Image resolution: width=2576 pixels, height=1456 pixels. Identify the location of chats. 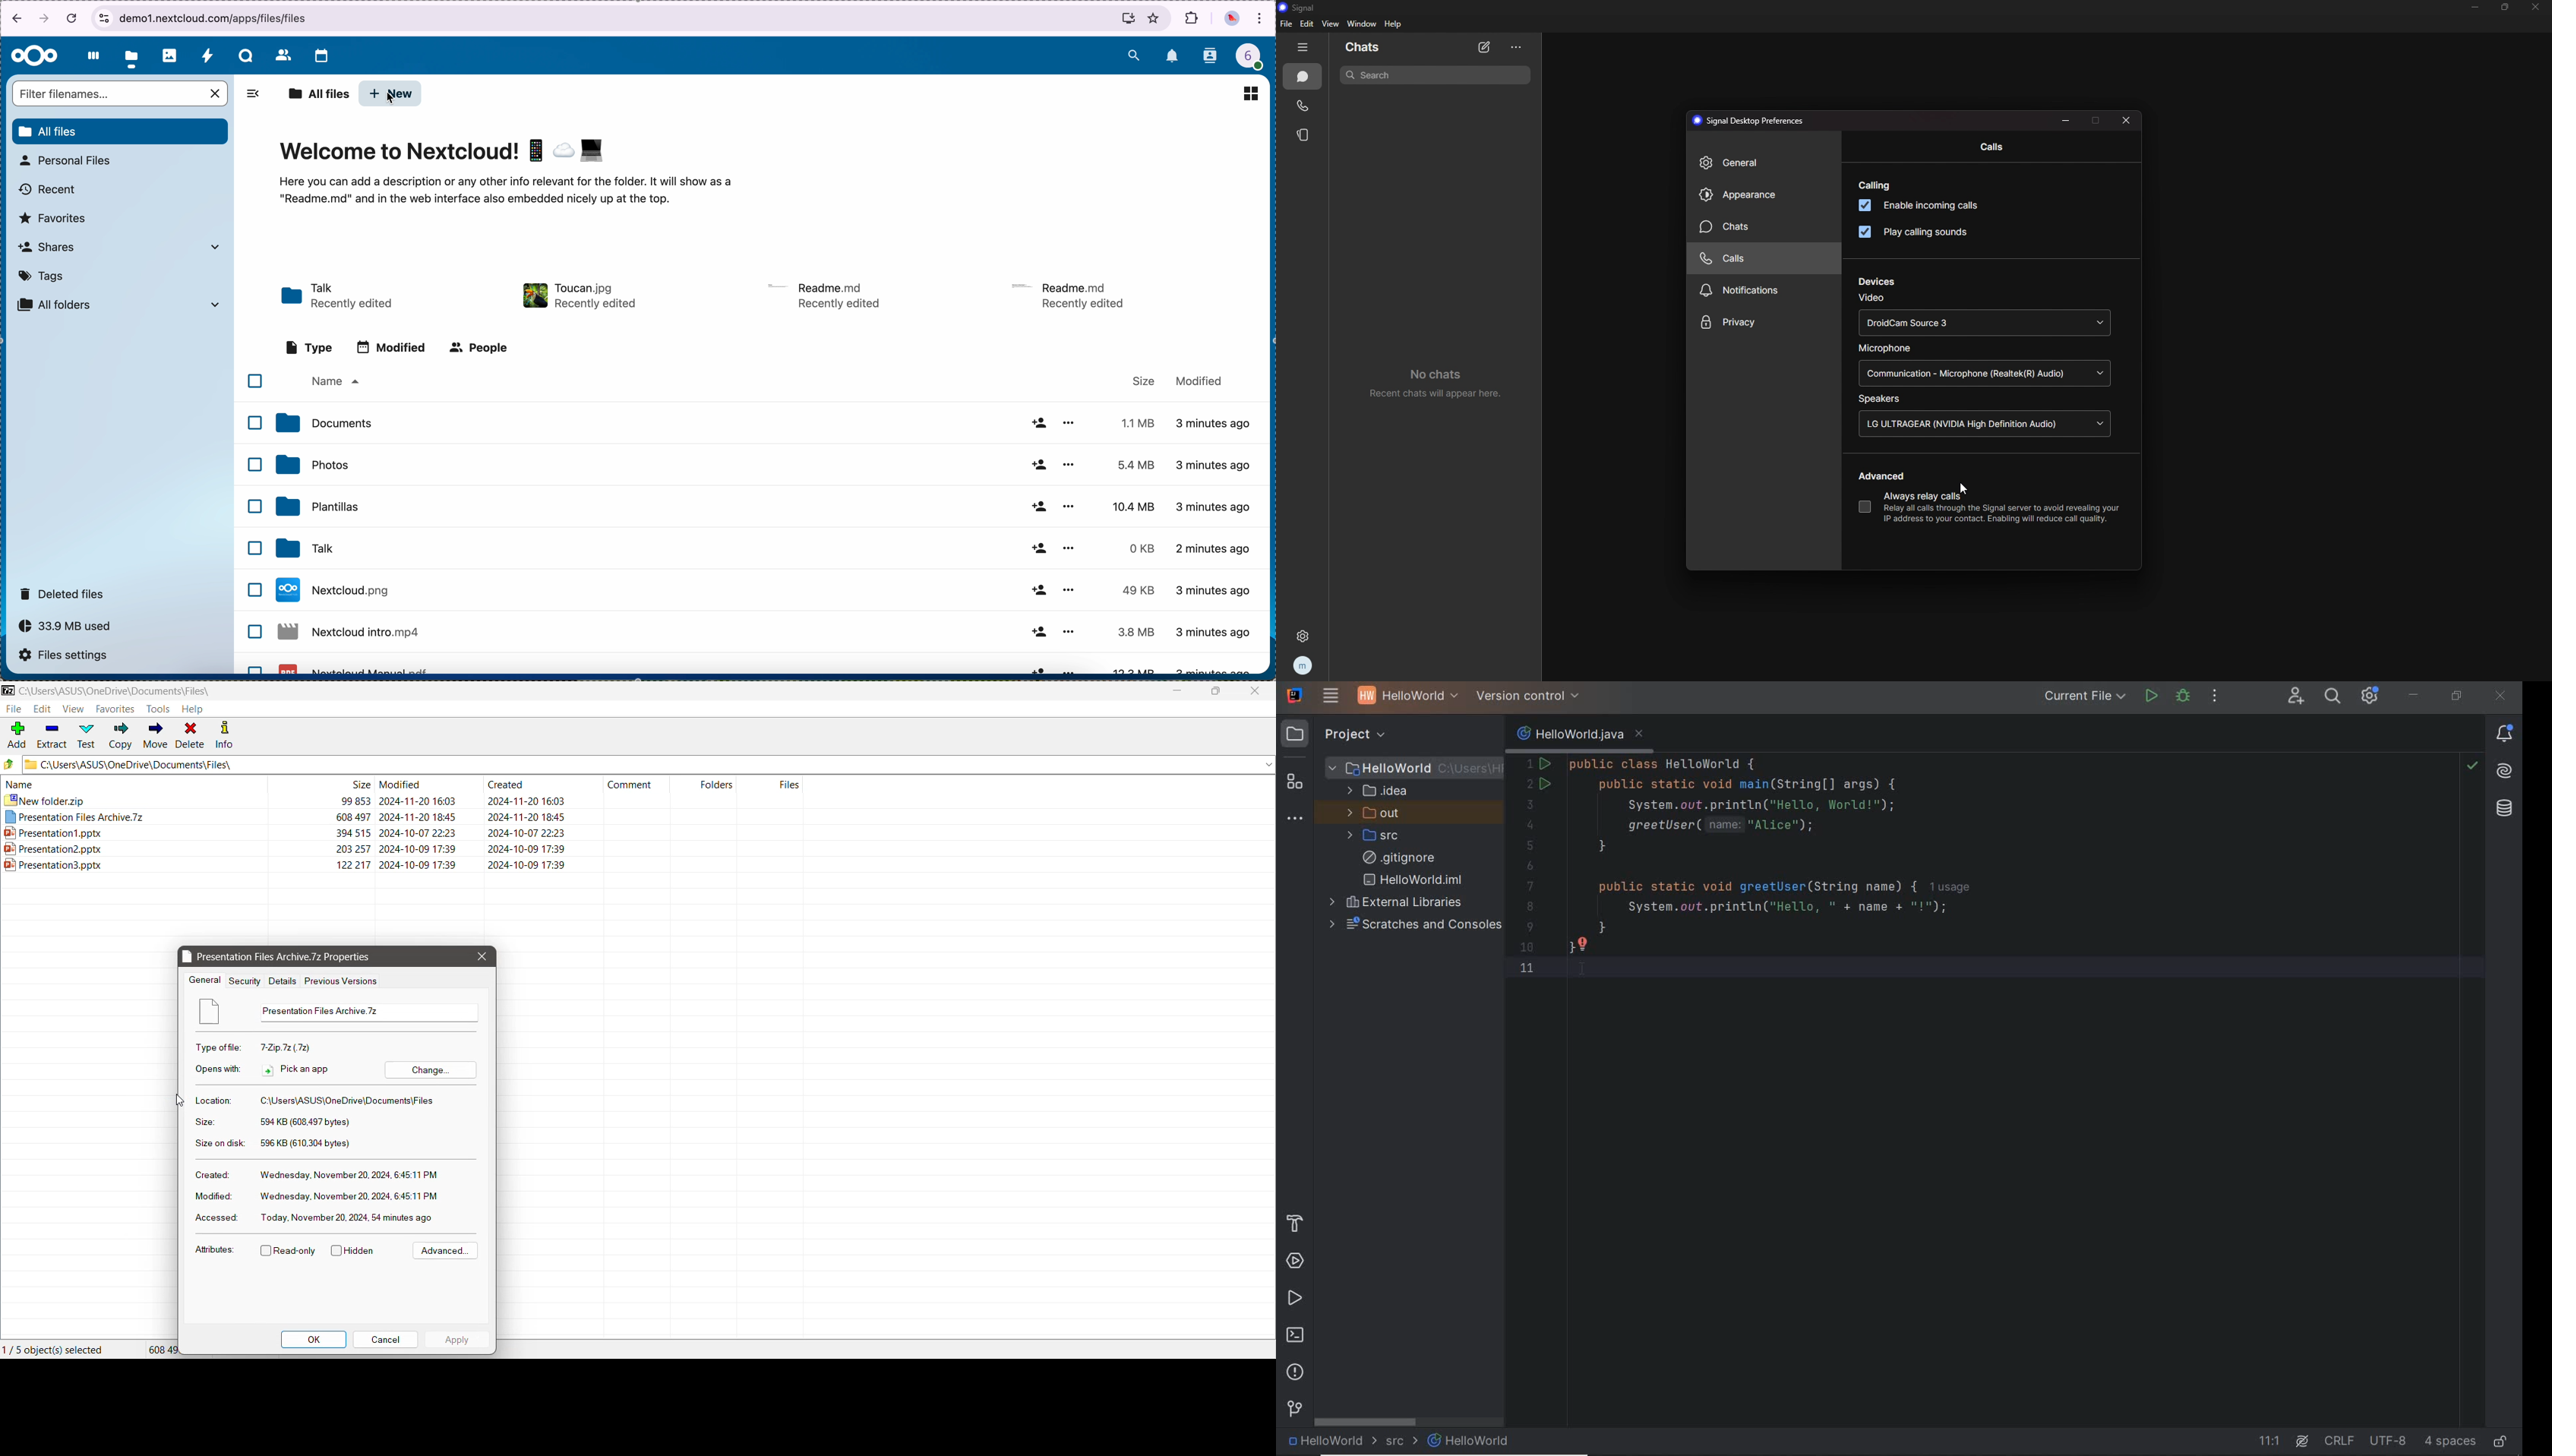
(1764, 227).